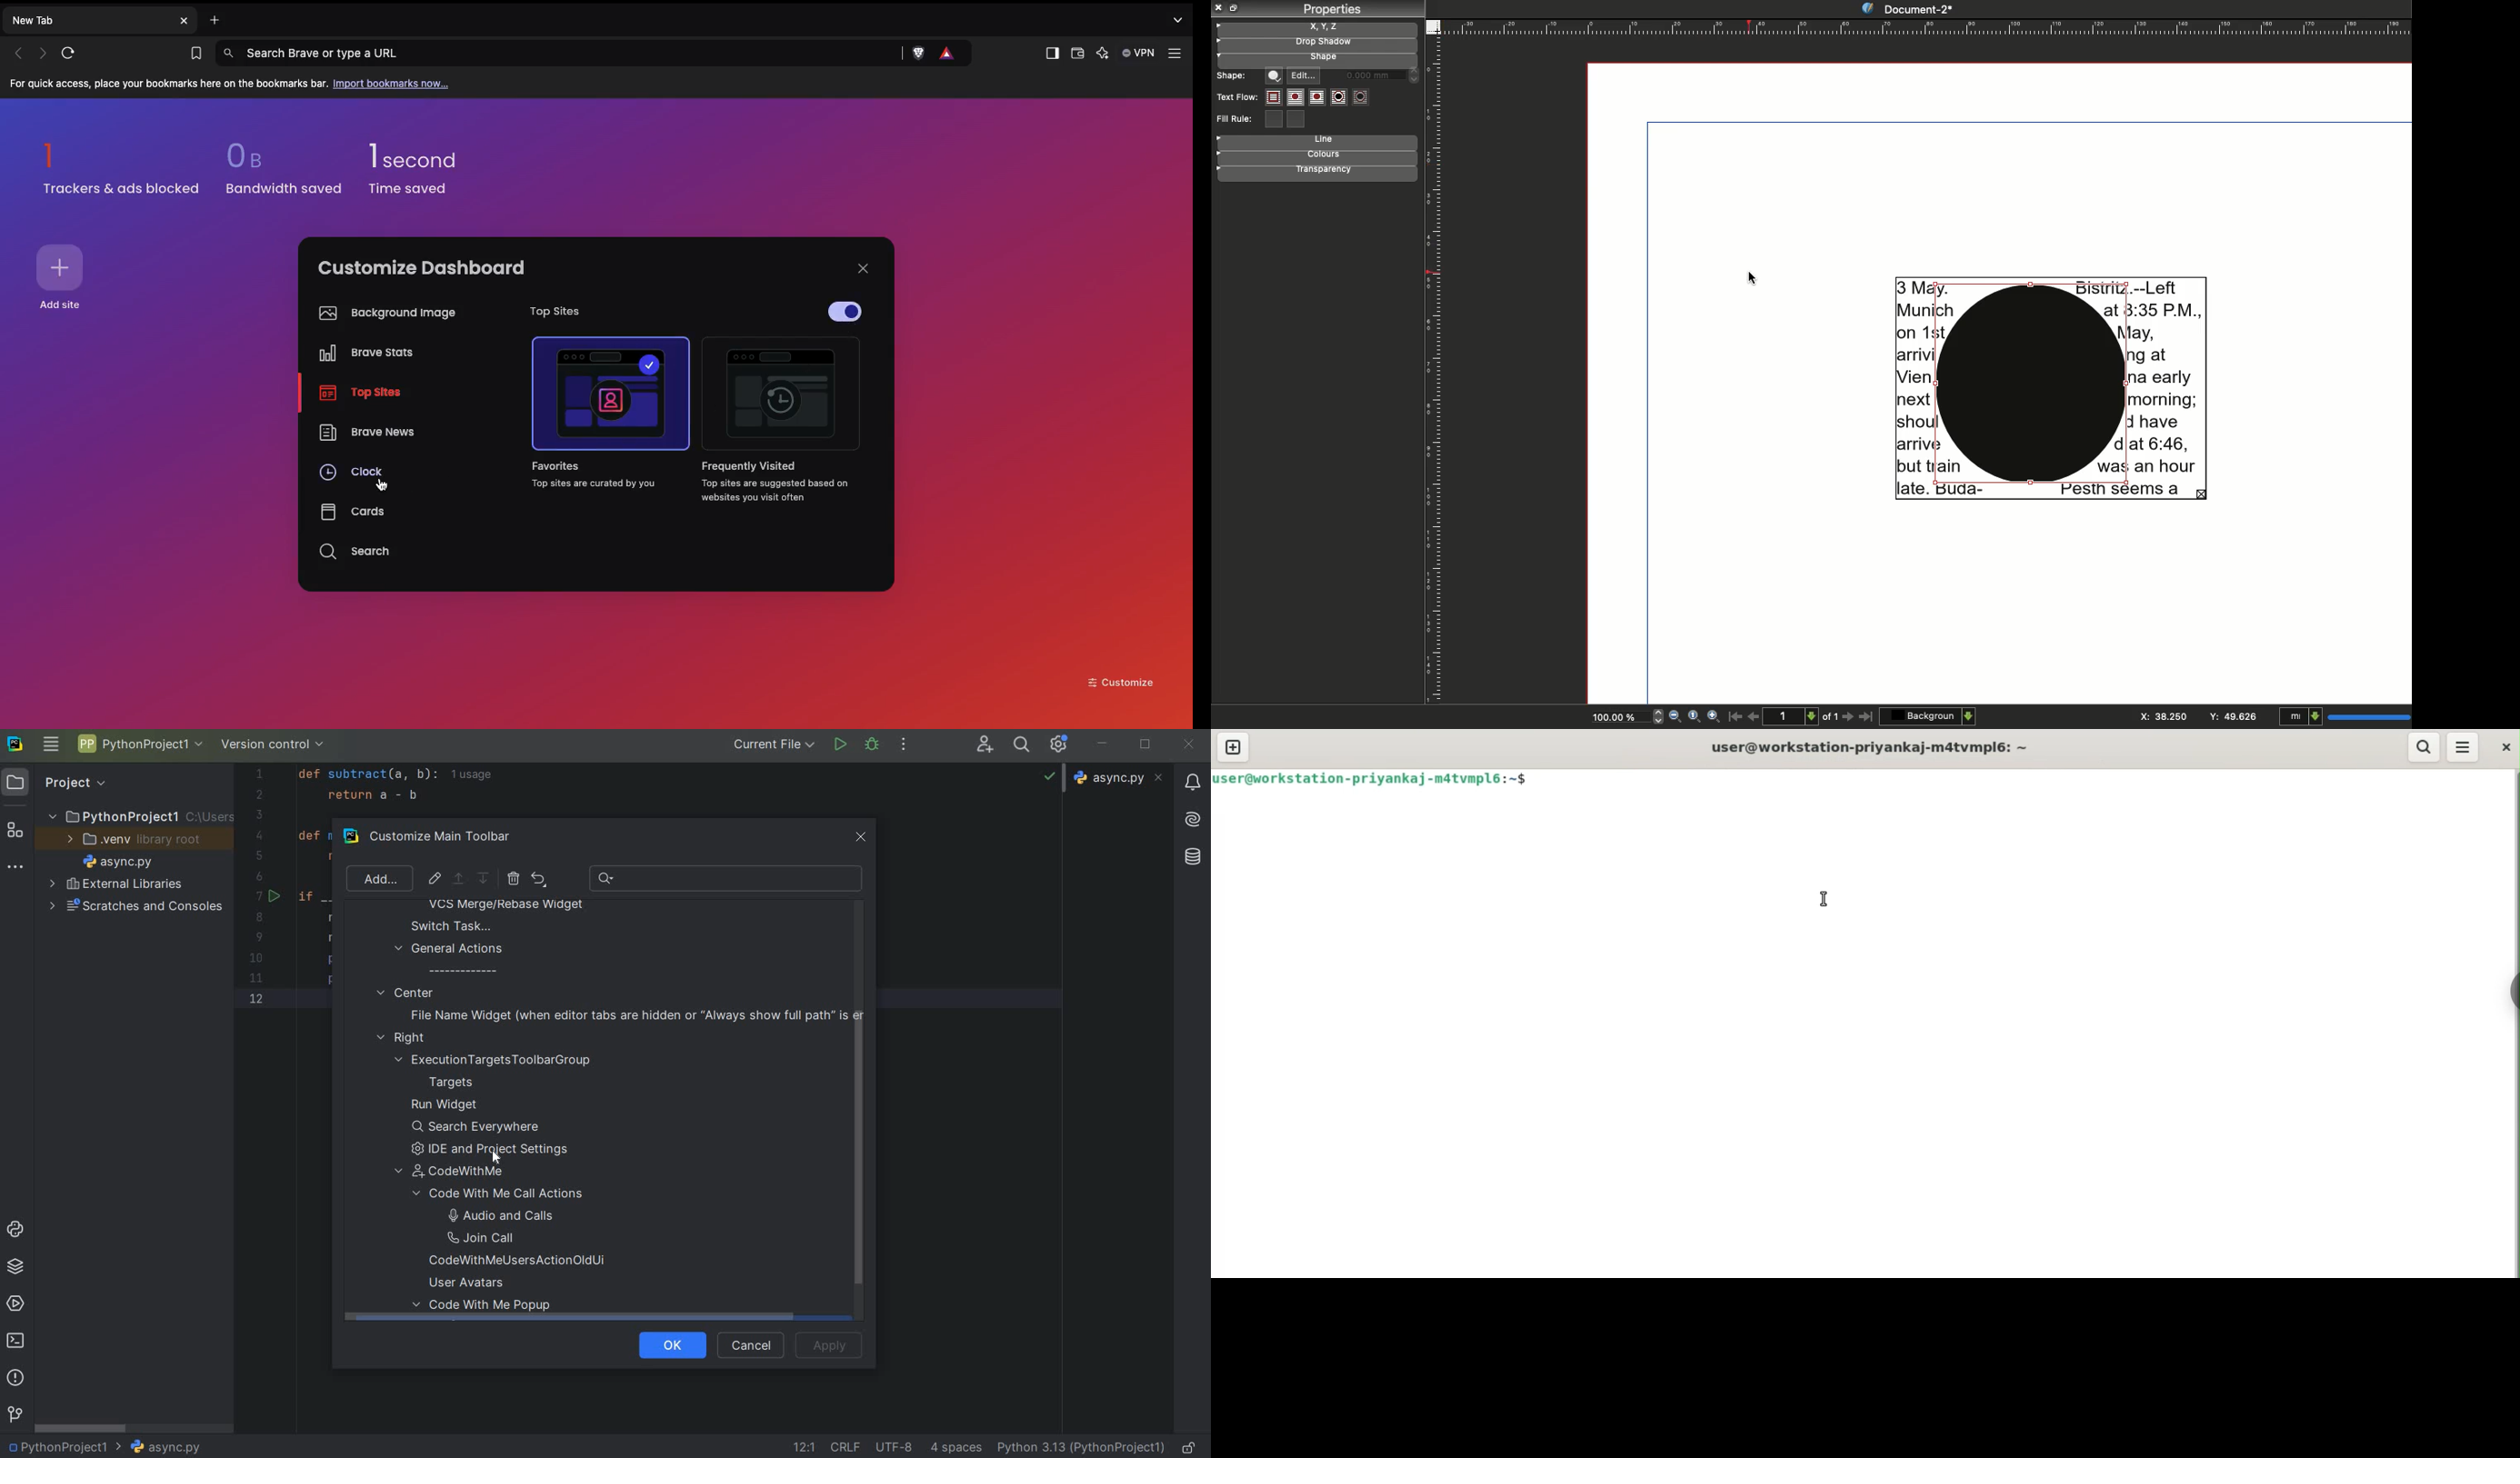 Image resolution: width=2520 pixels, height=1484 pixels. What do you see at coordinates (1322, 142) in the screenshot?
I see `Line` at bounding box center [1322, 142].